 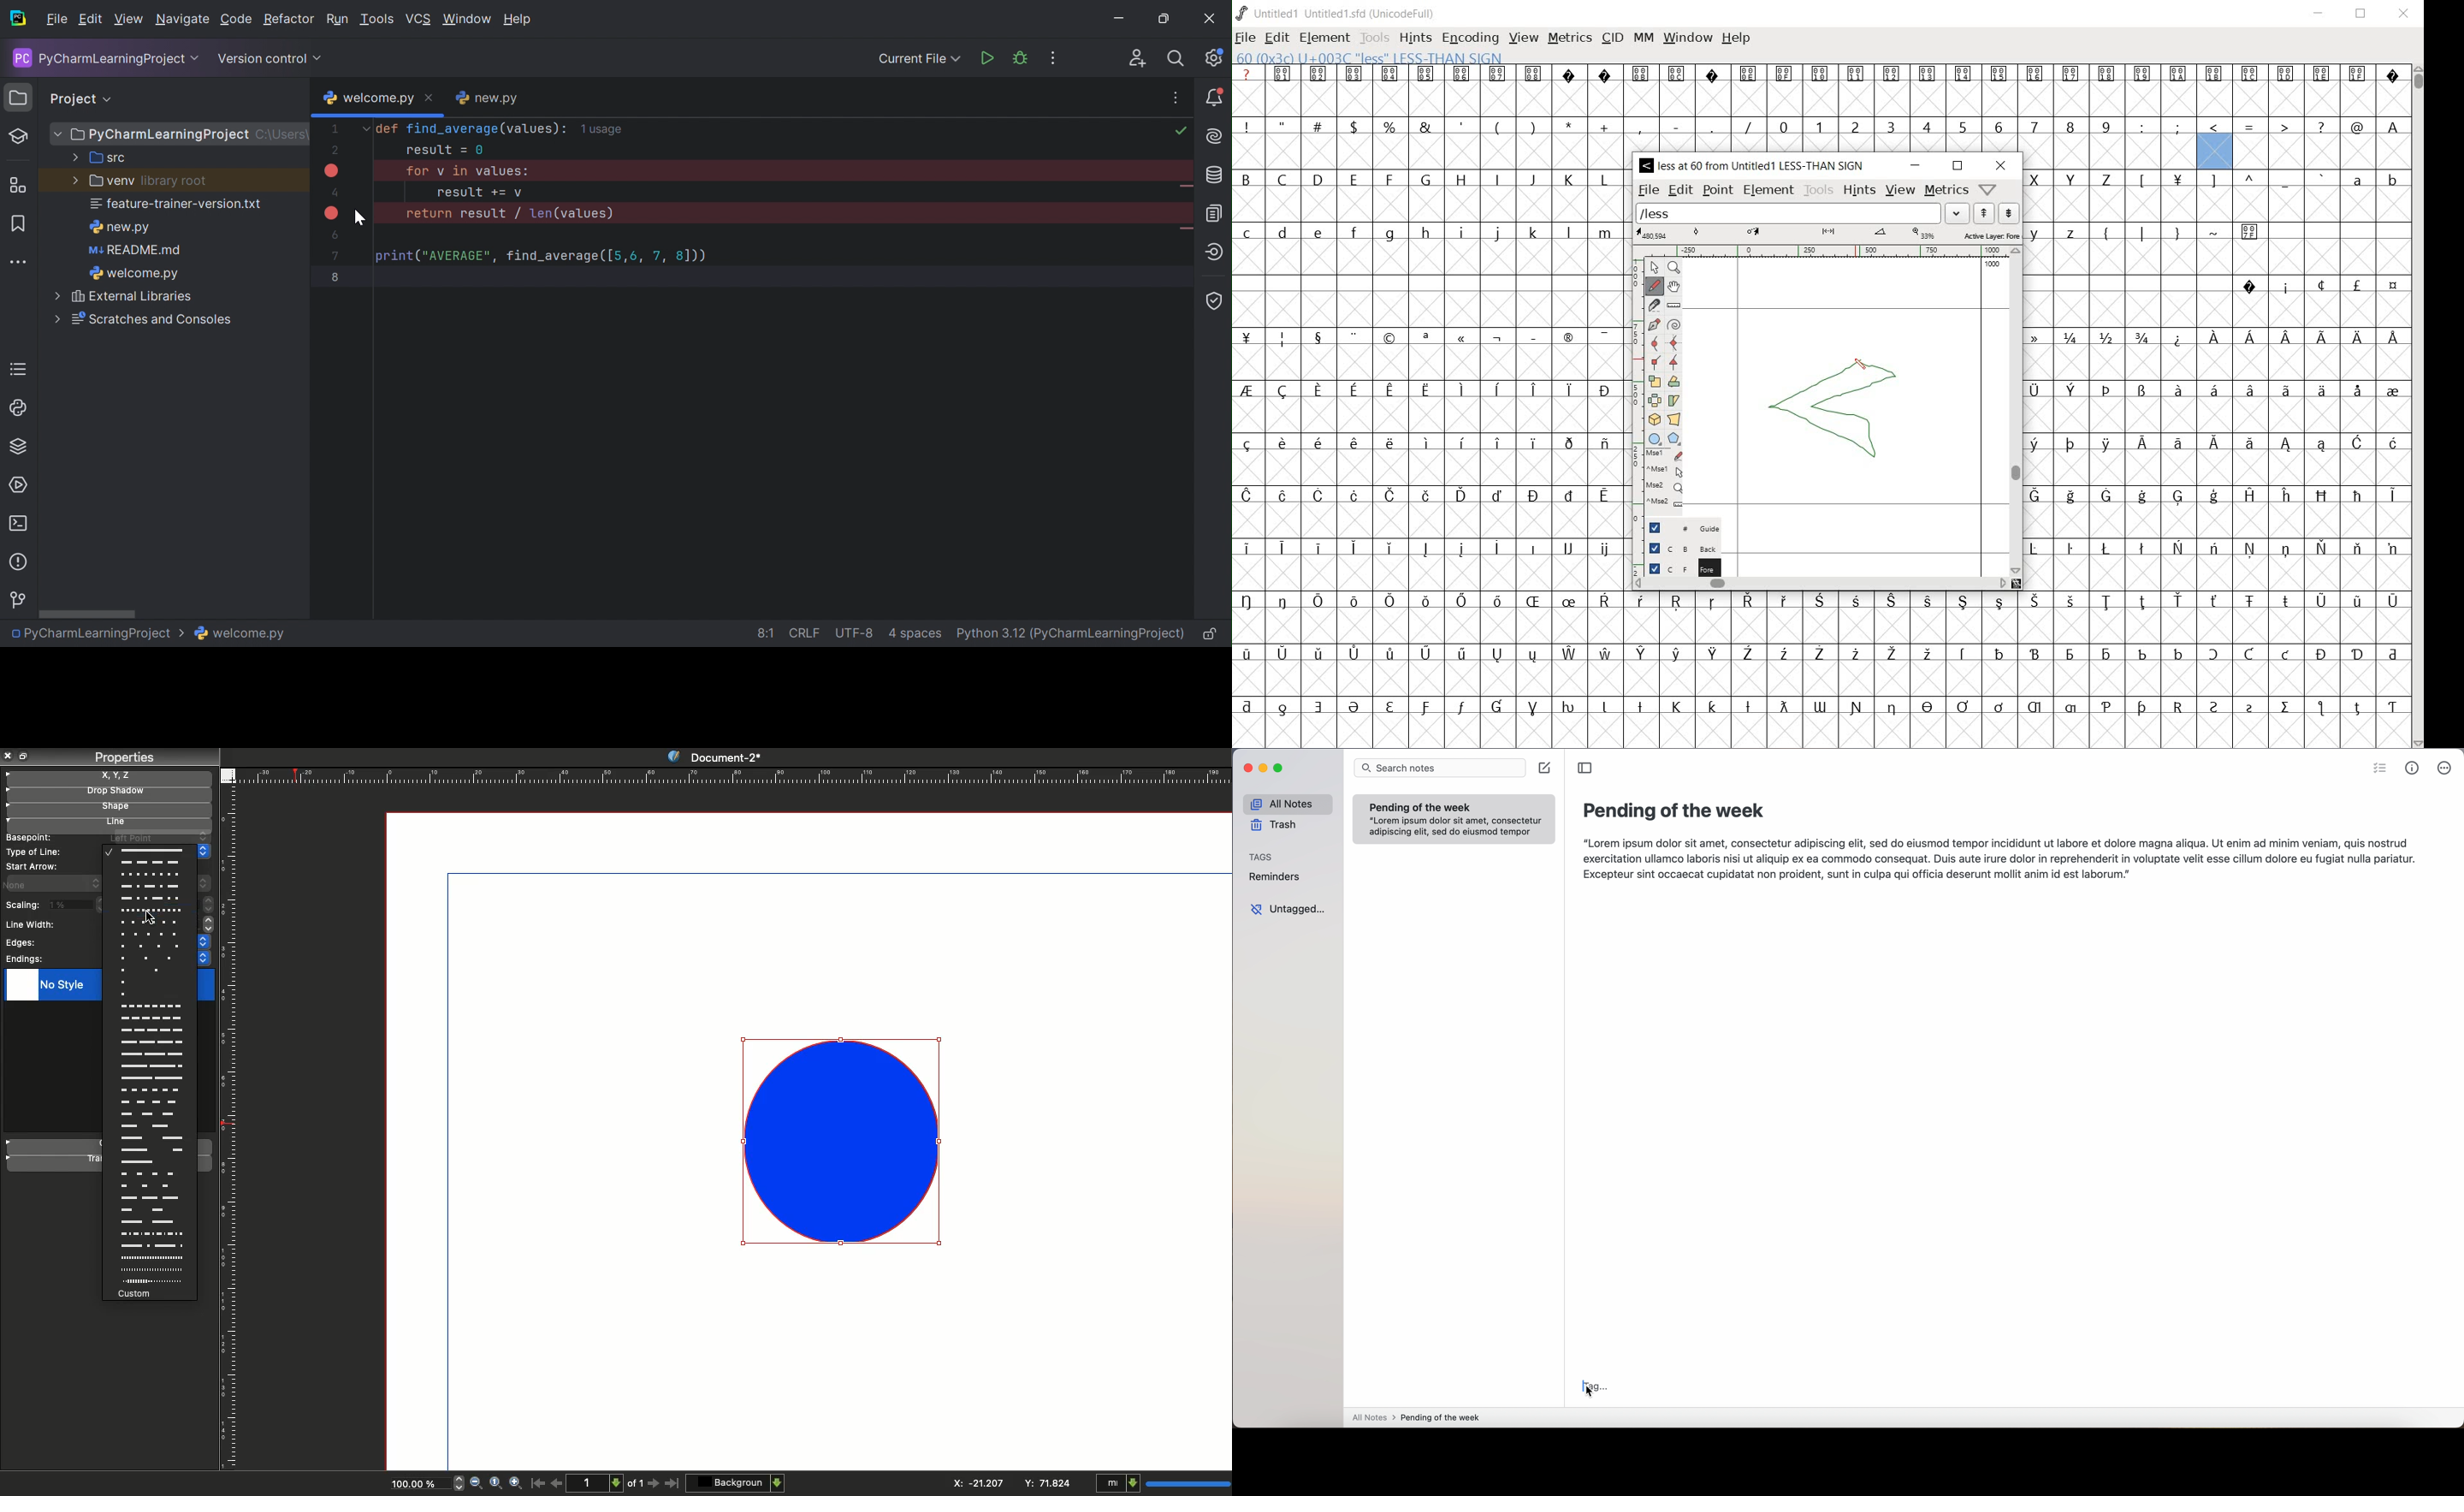 What do you see at coordinates (150, 1246) in the screenshot?
I see `line option` at bounding box center [150, 1246].